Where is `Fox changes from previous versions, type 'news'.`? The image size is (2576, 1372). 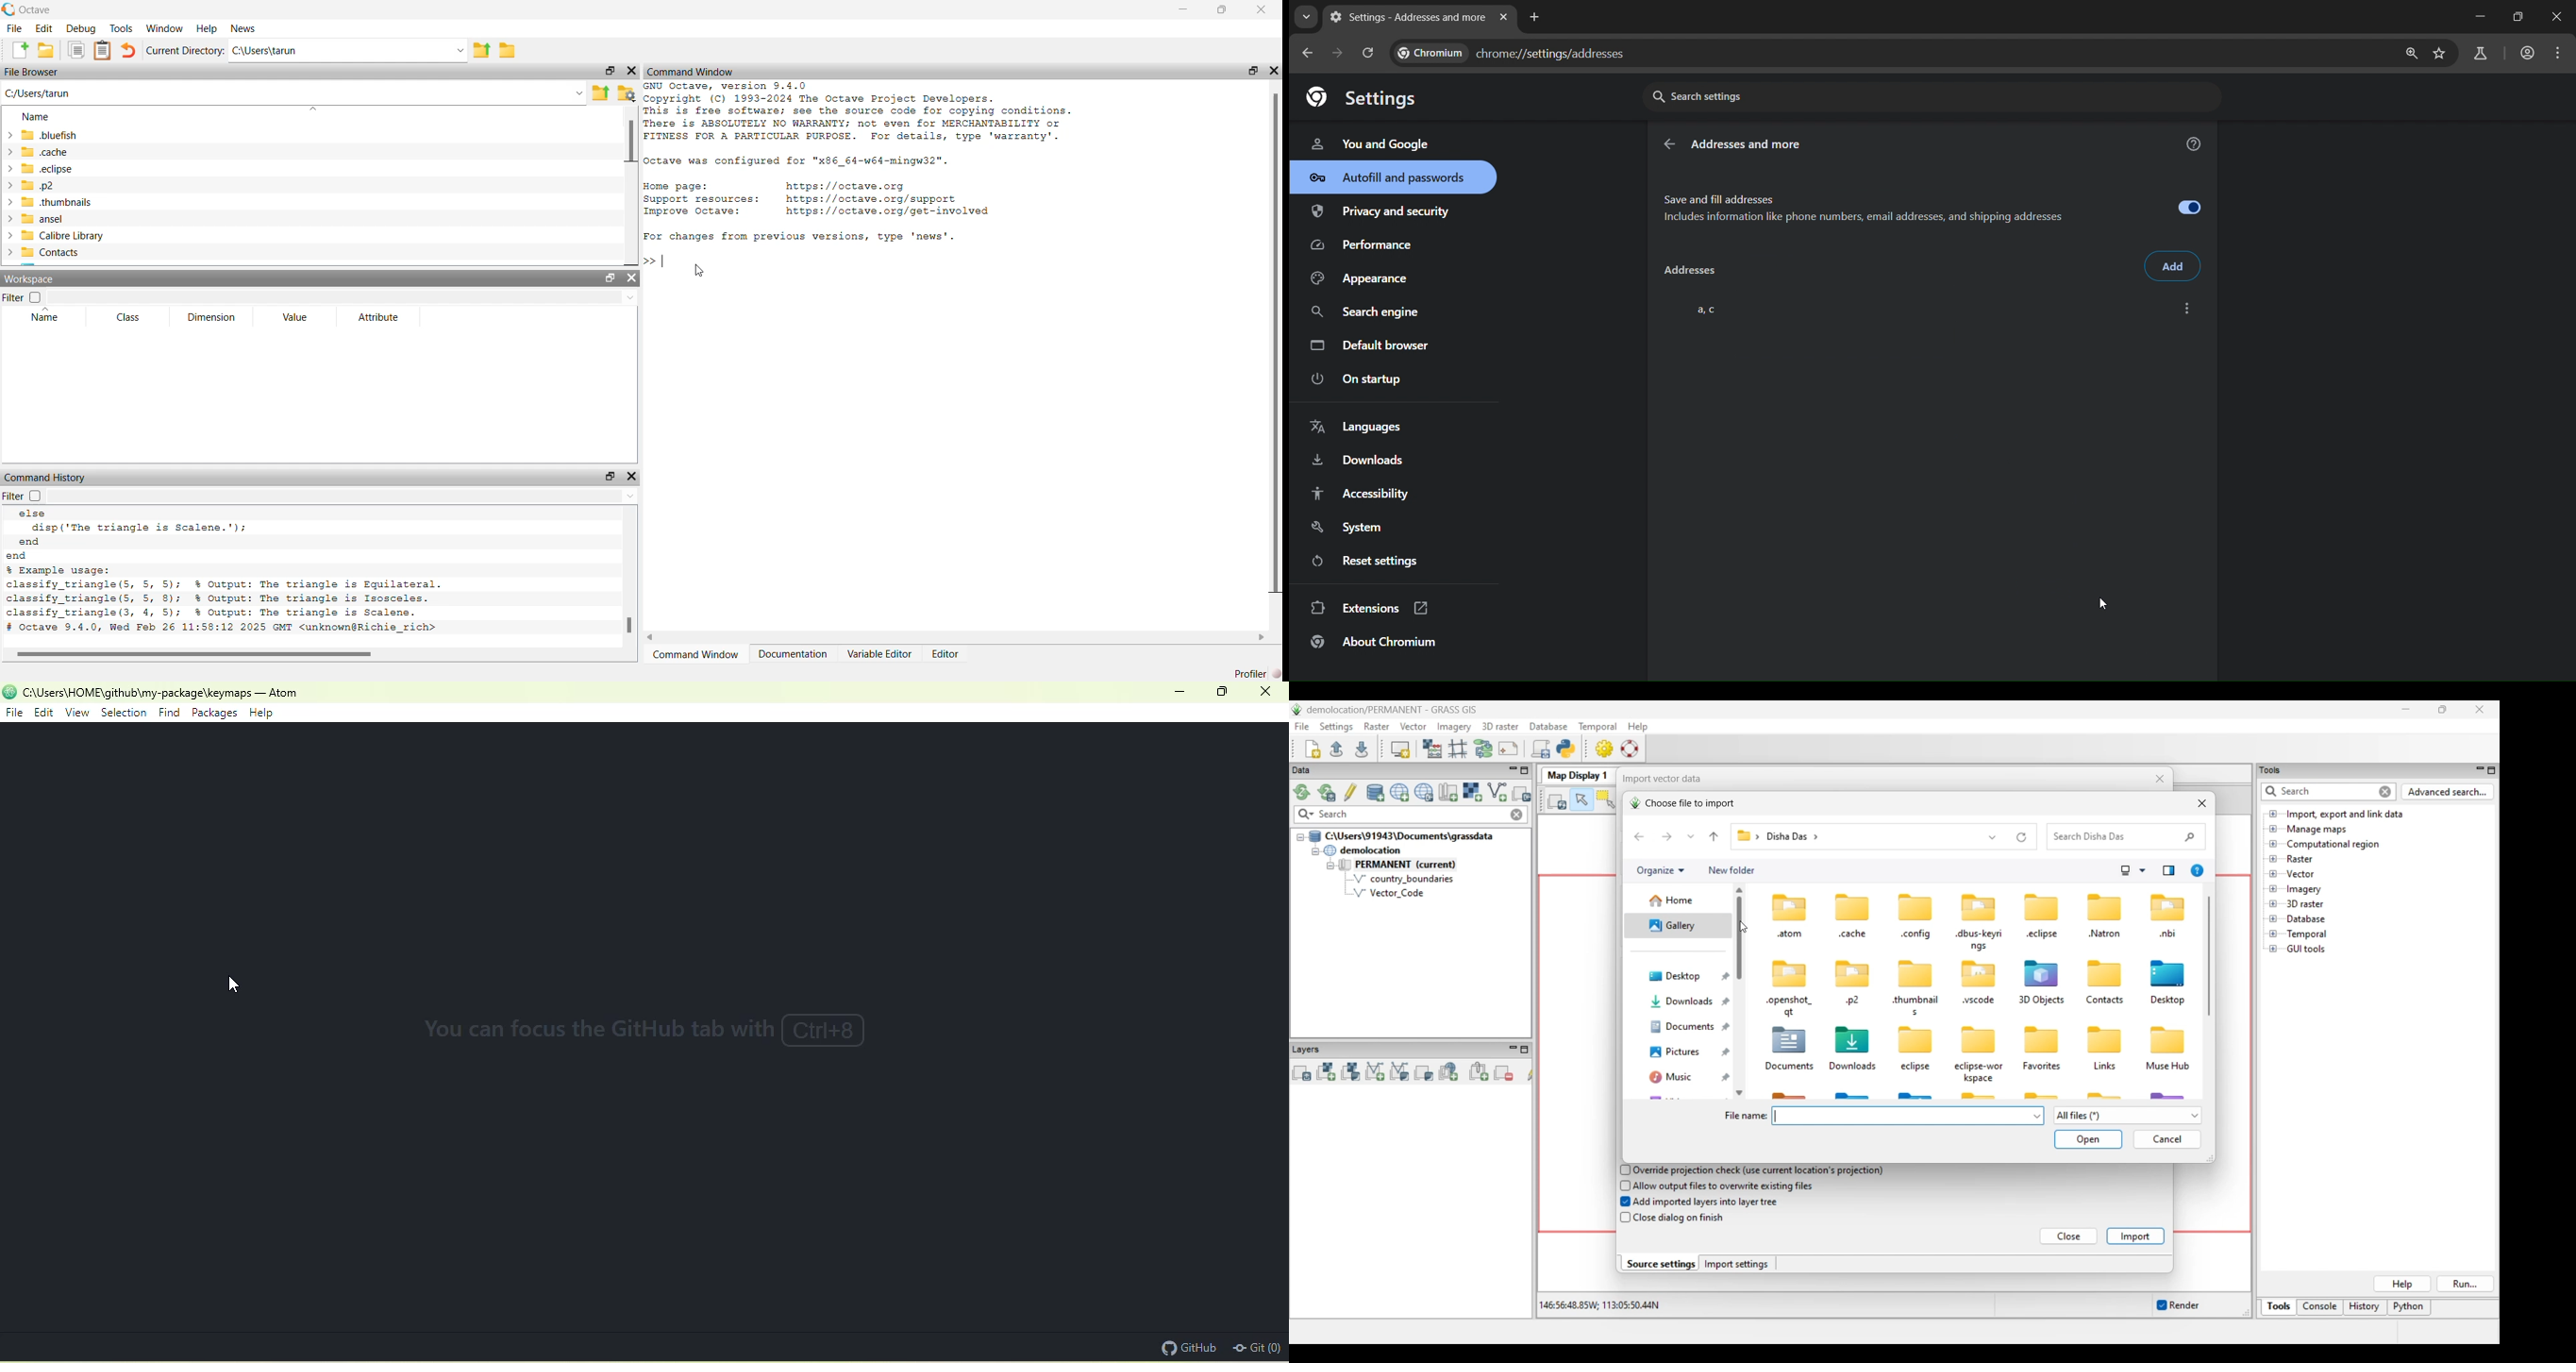
Fox changes from previous versions, type 'news'. is located at coordinates (803, 238).